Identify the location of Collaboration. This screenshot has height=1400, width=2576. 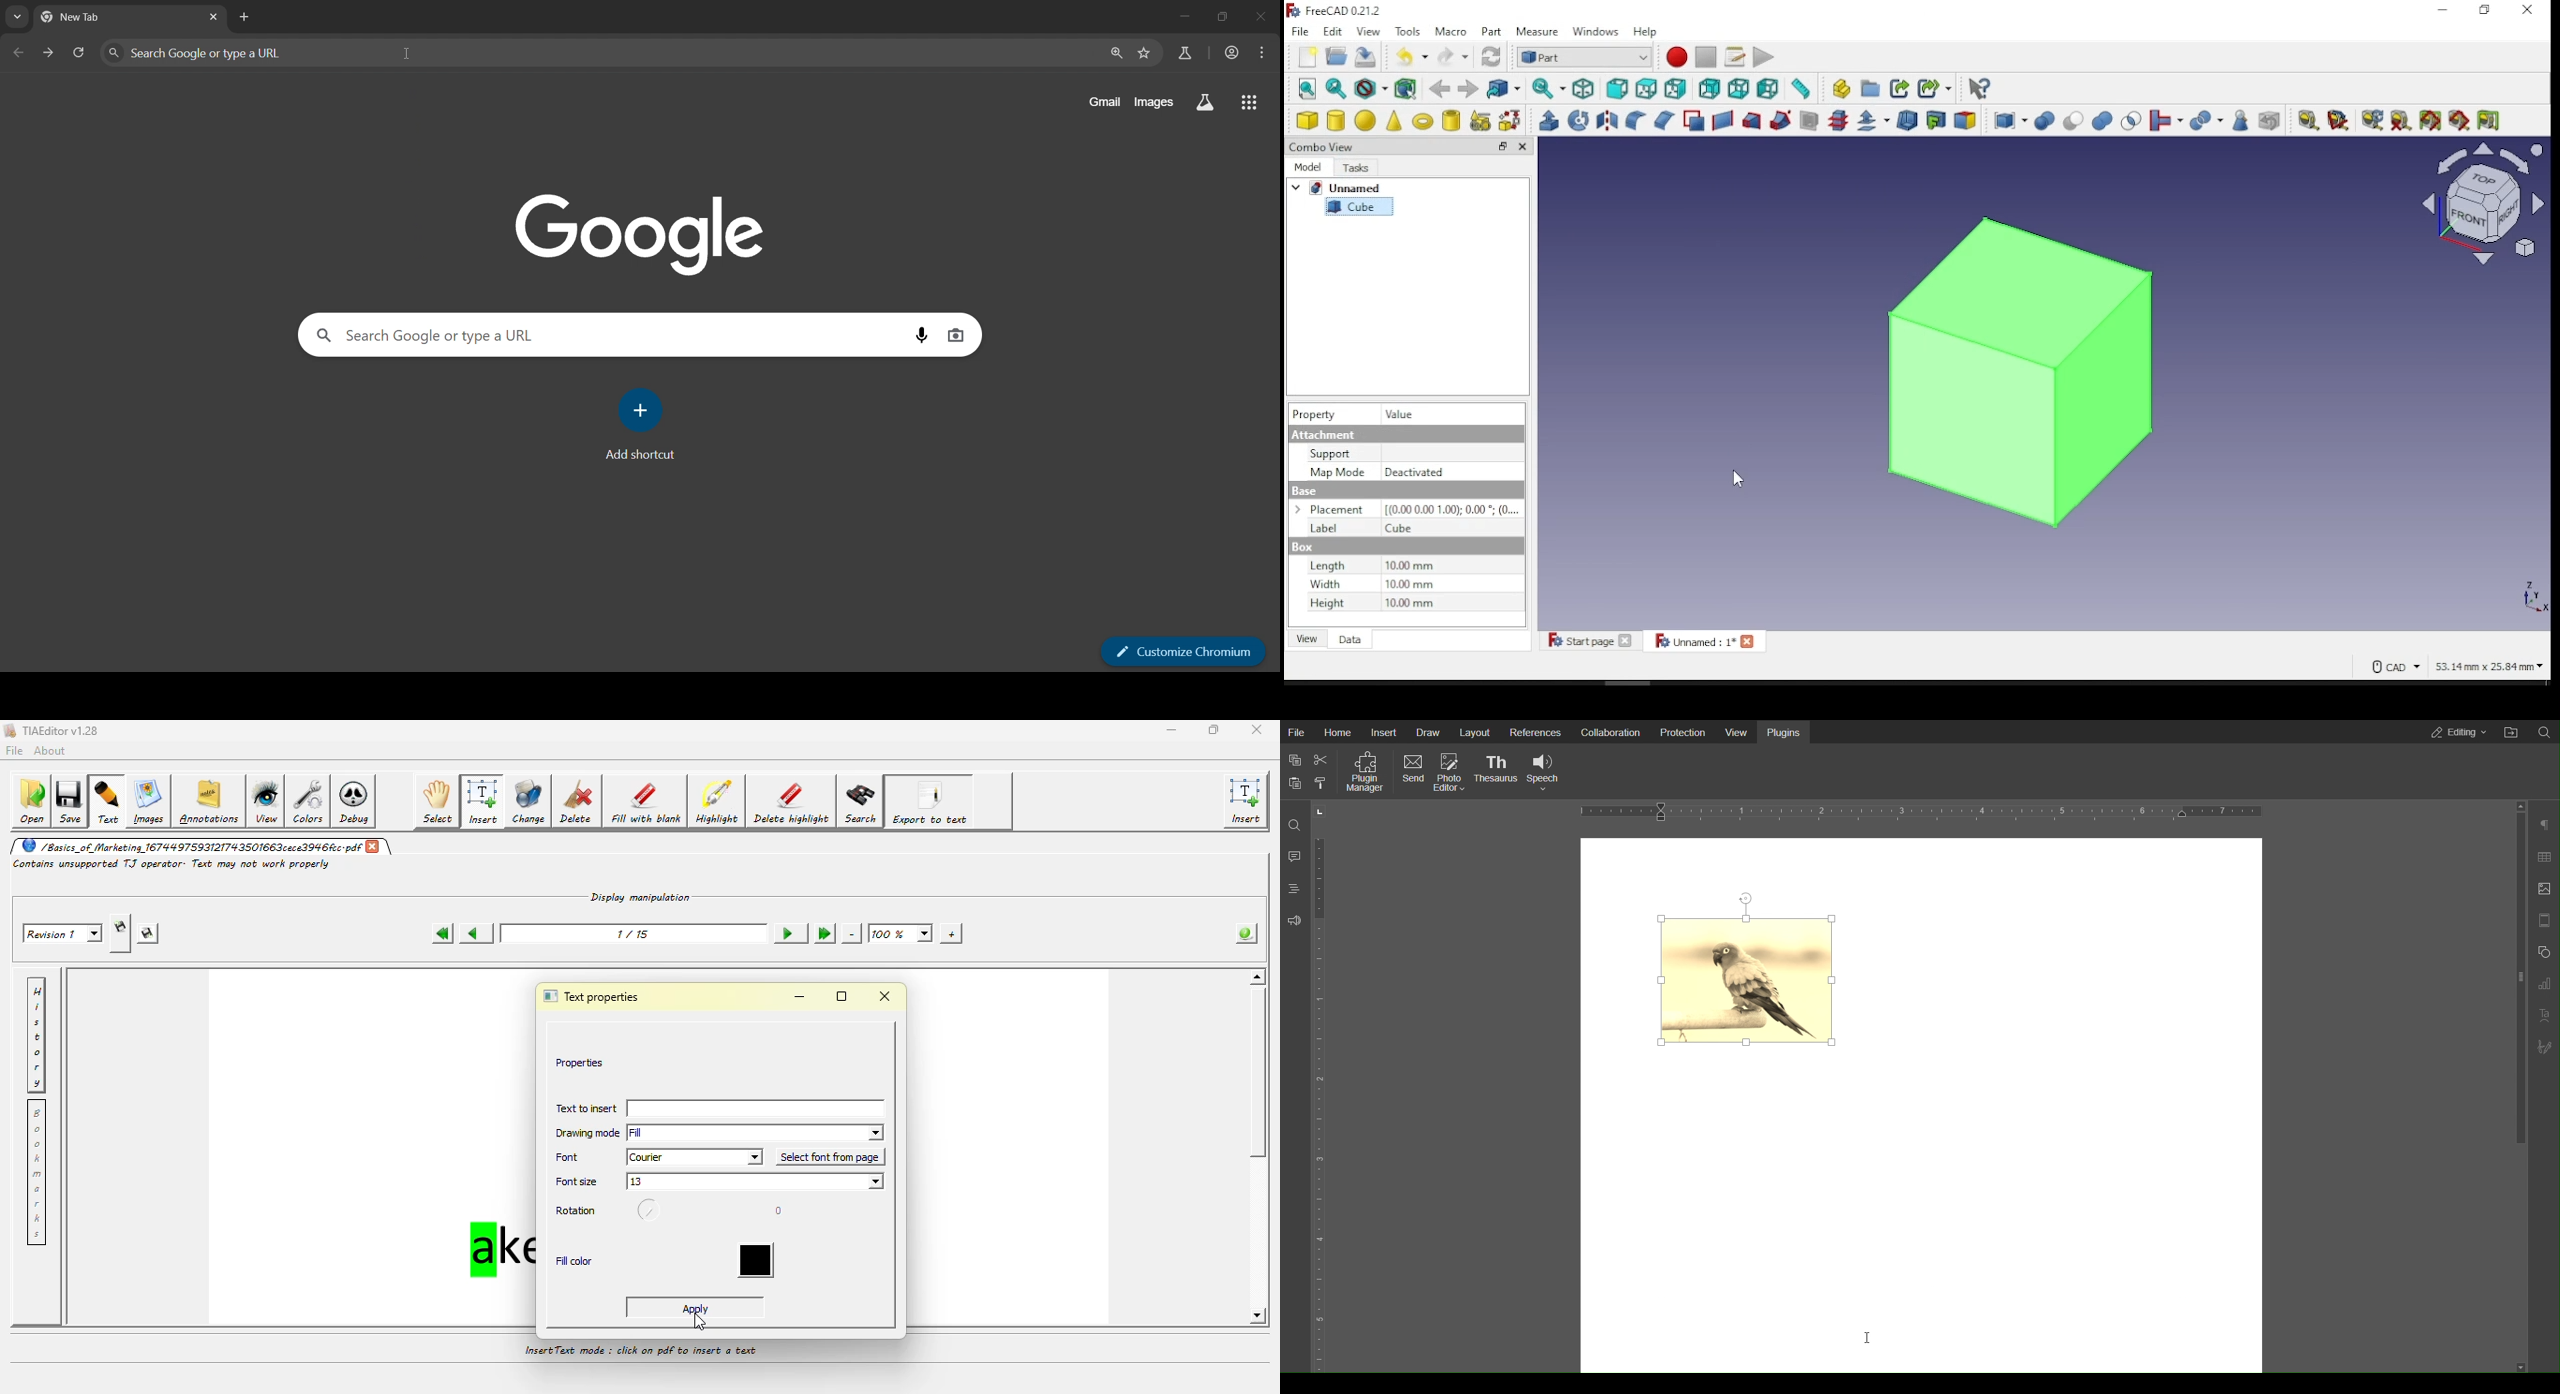
(1607, 731).